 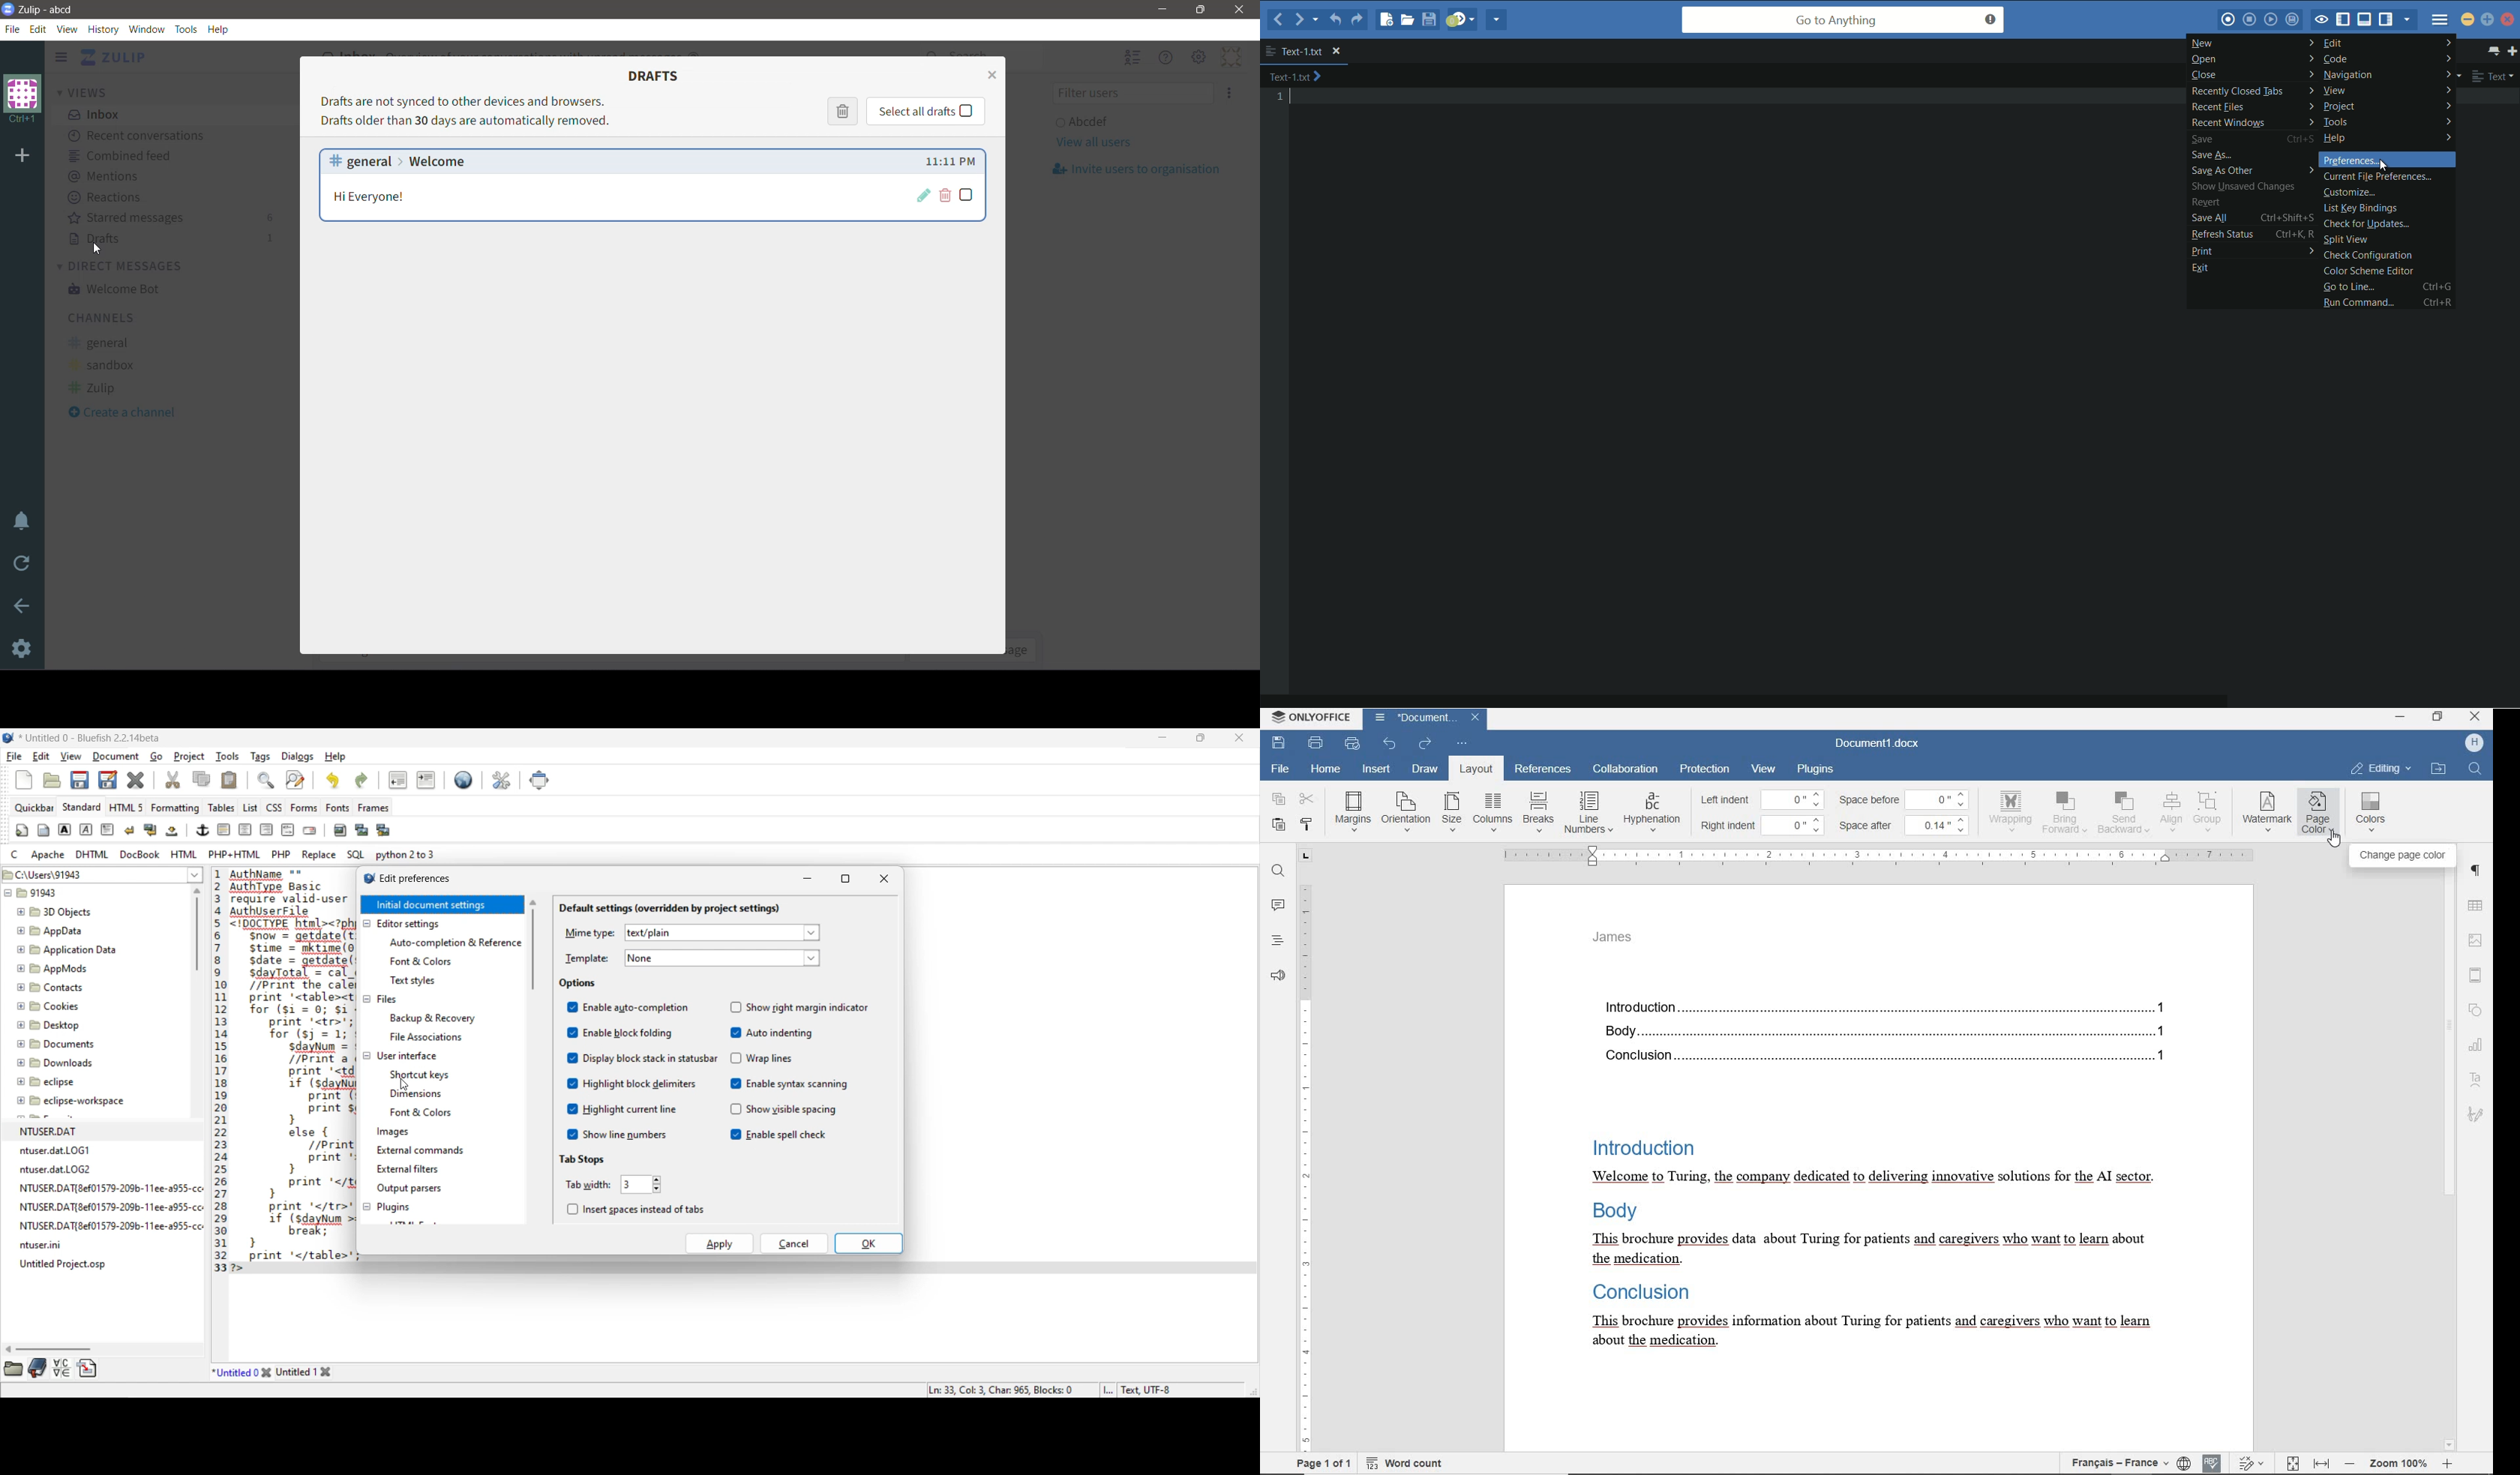 I want to click on line numbers, so click(x=1591, y=811).